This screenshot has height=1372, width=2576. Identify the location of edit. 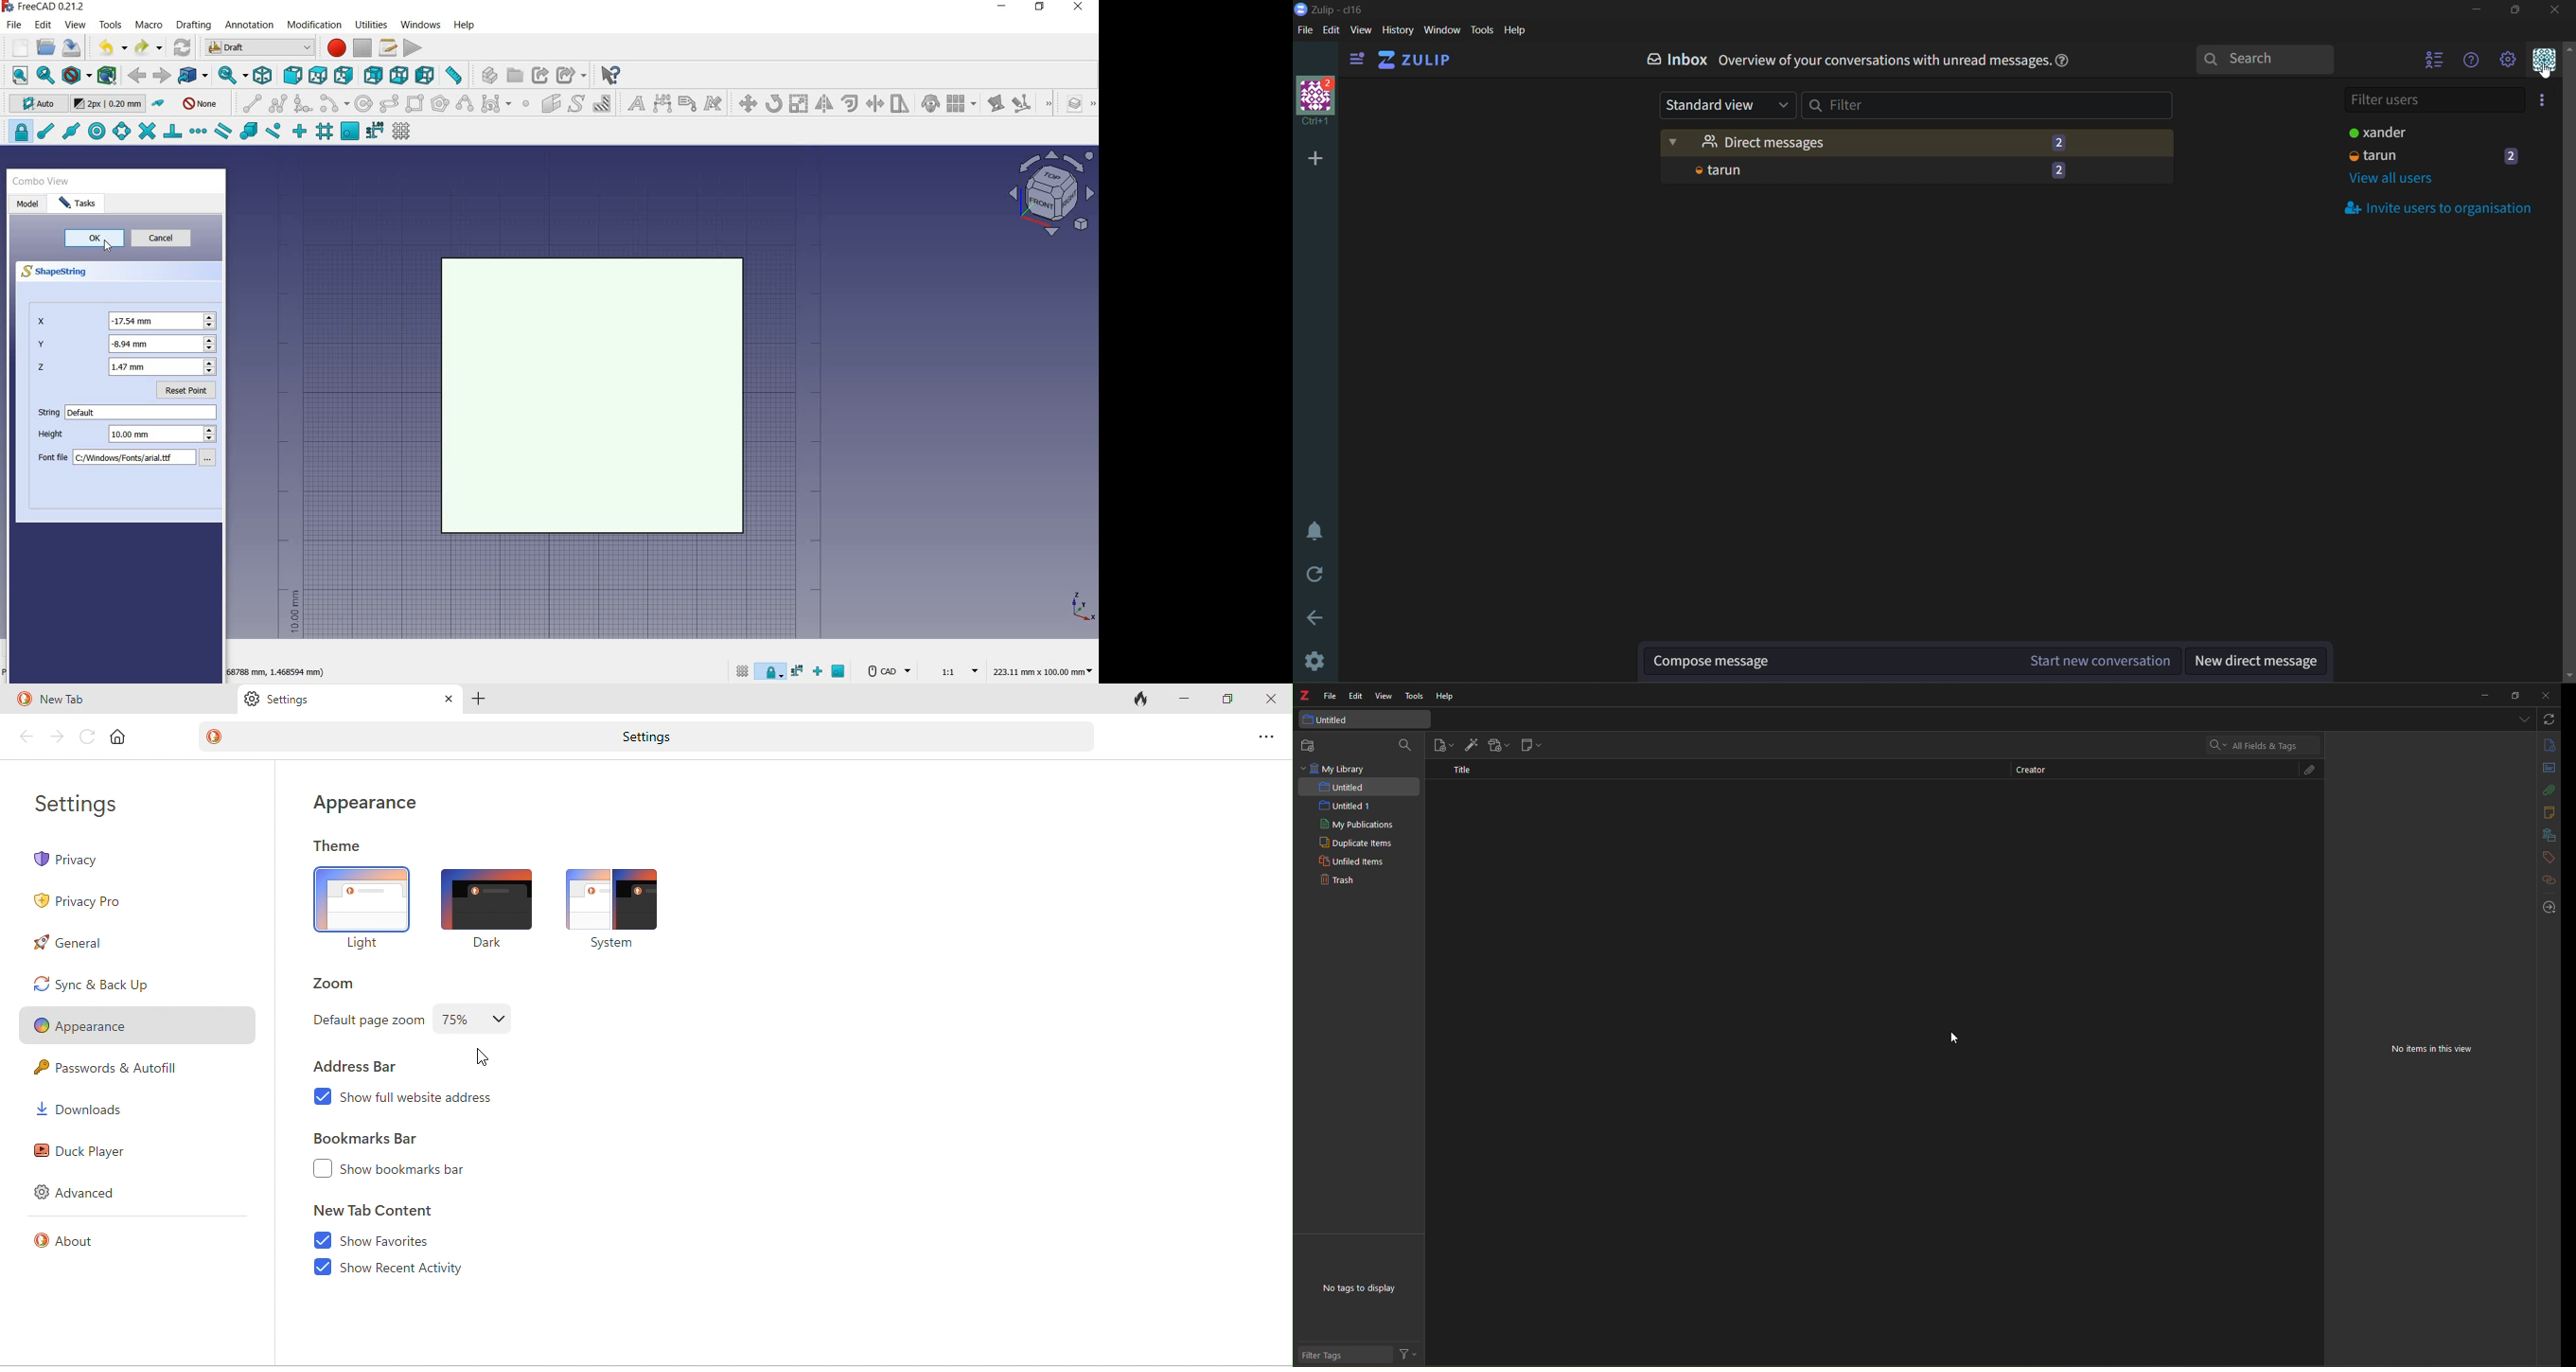
(44, 26).